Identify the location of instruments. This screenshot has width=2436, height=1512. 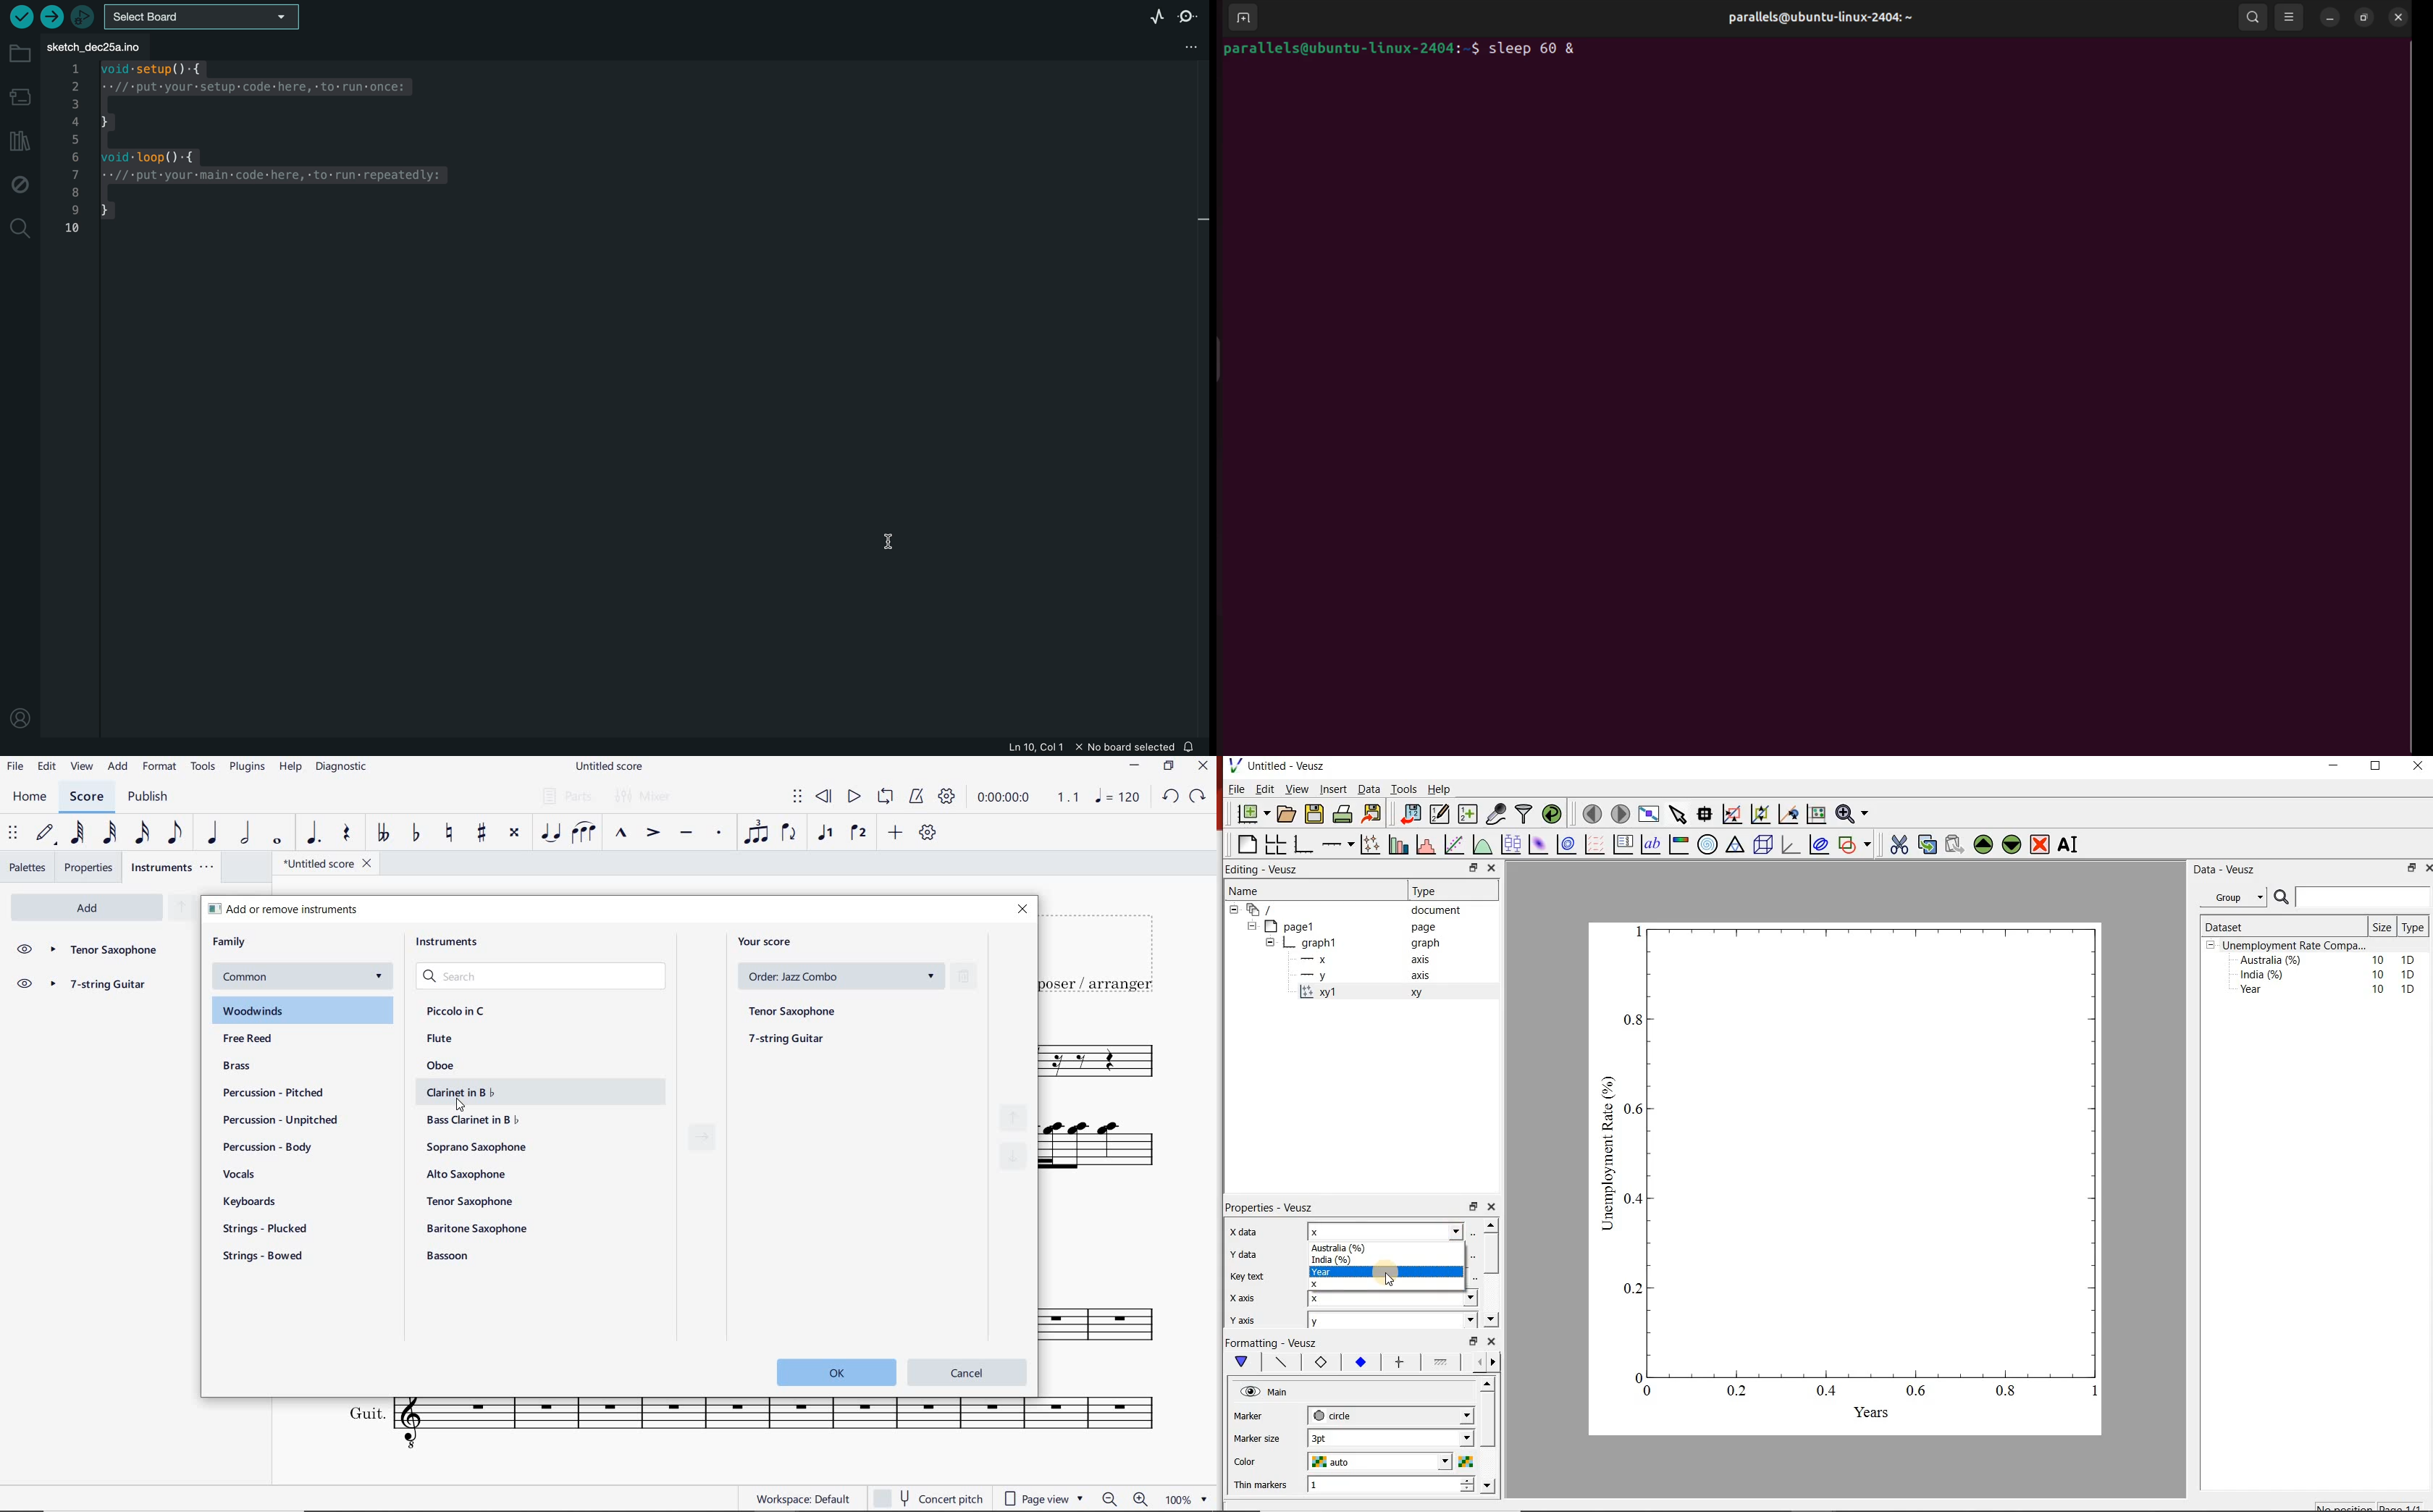
(452, 945).